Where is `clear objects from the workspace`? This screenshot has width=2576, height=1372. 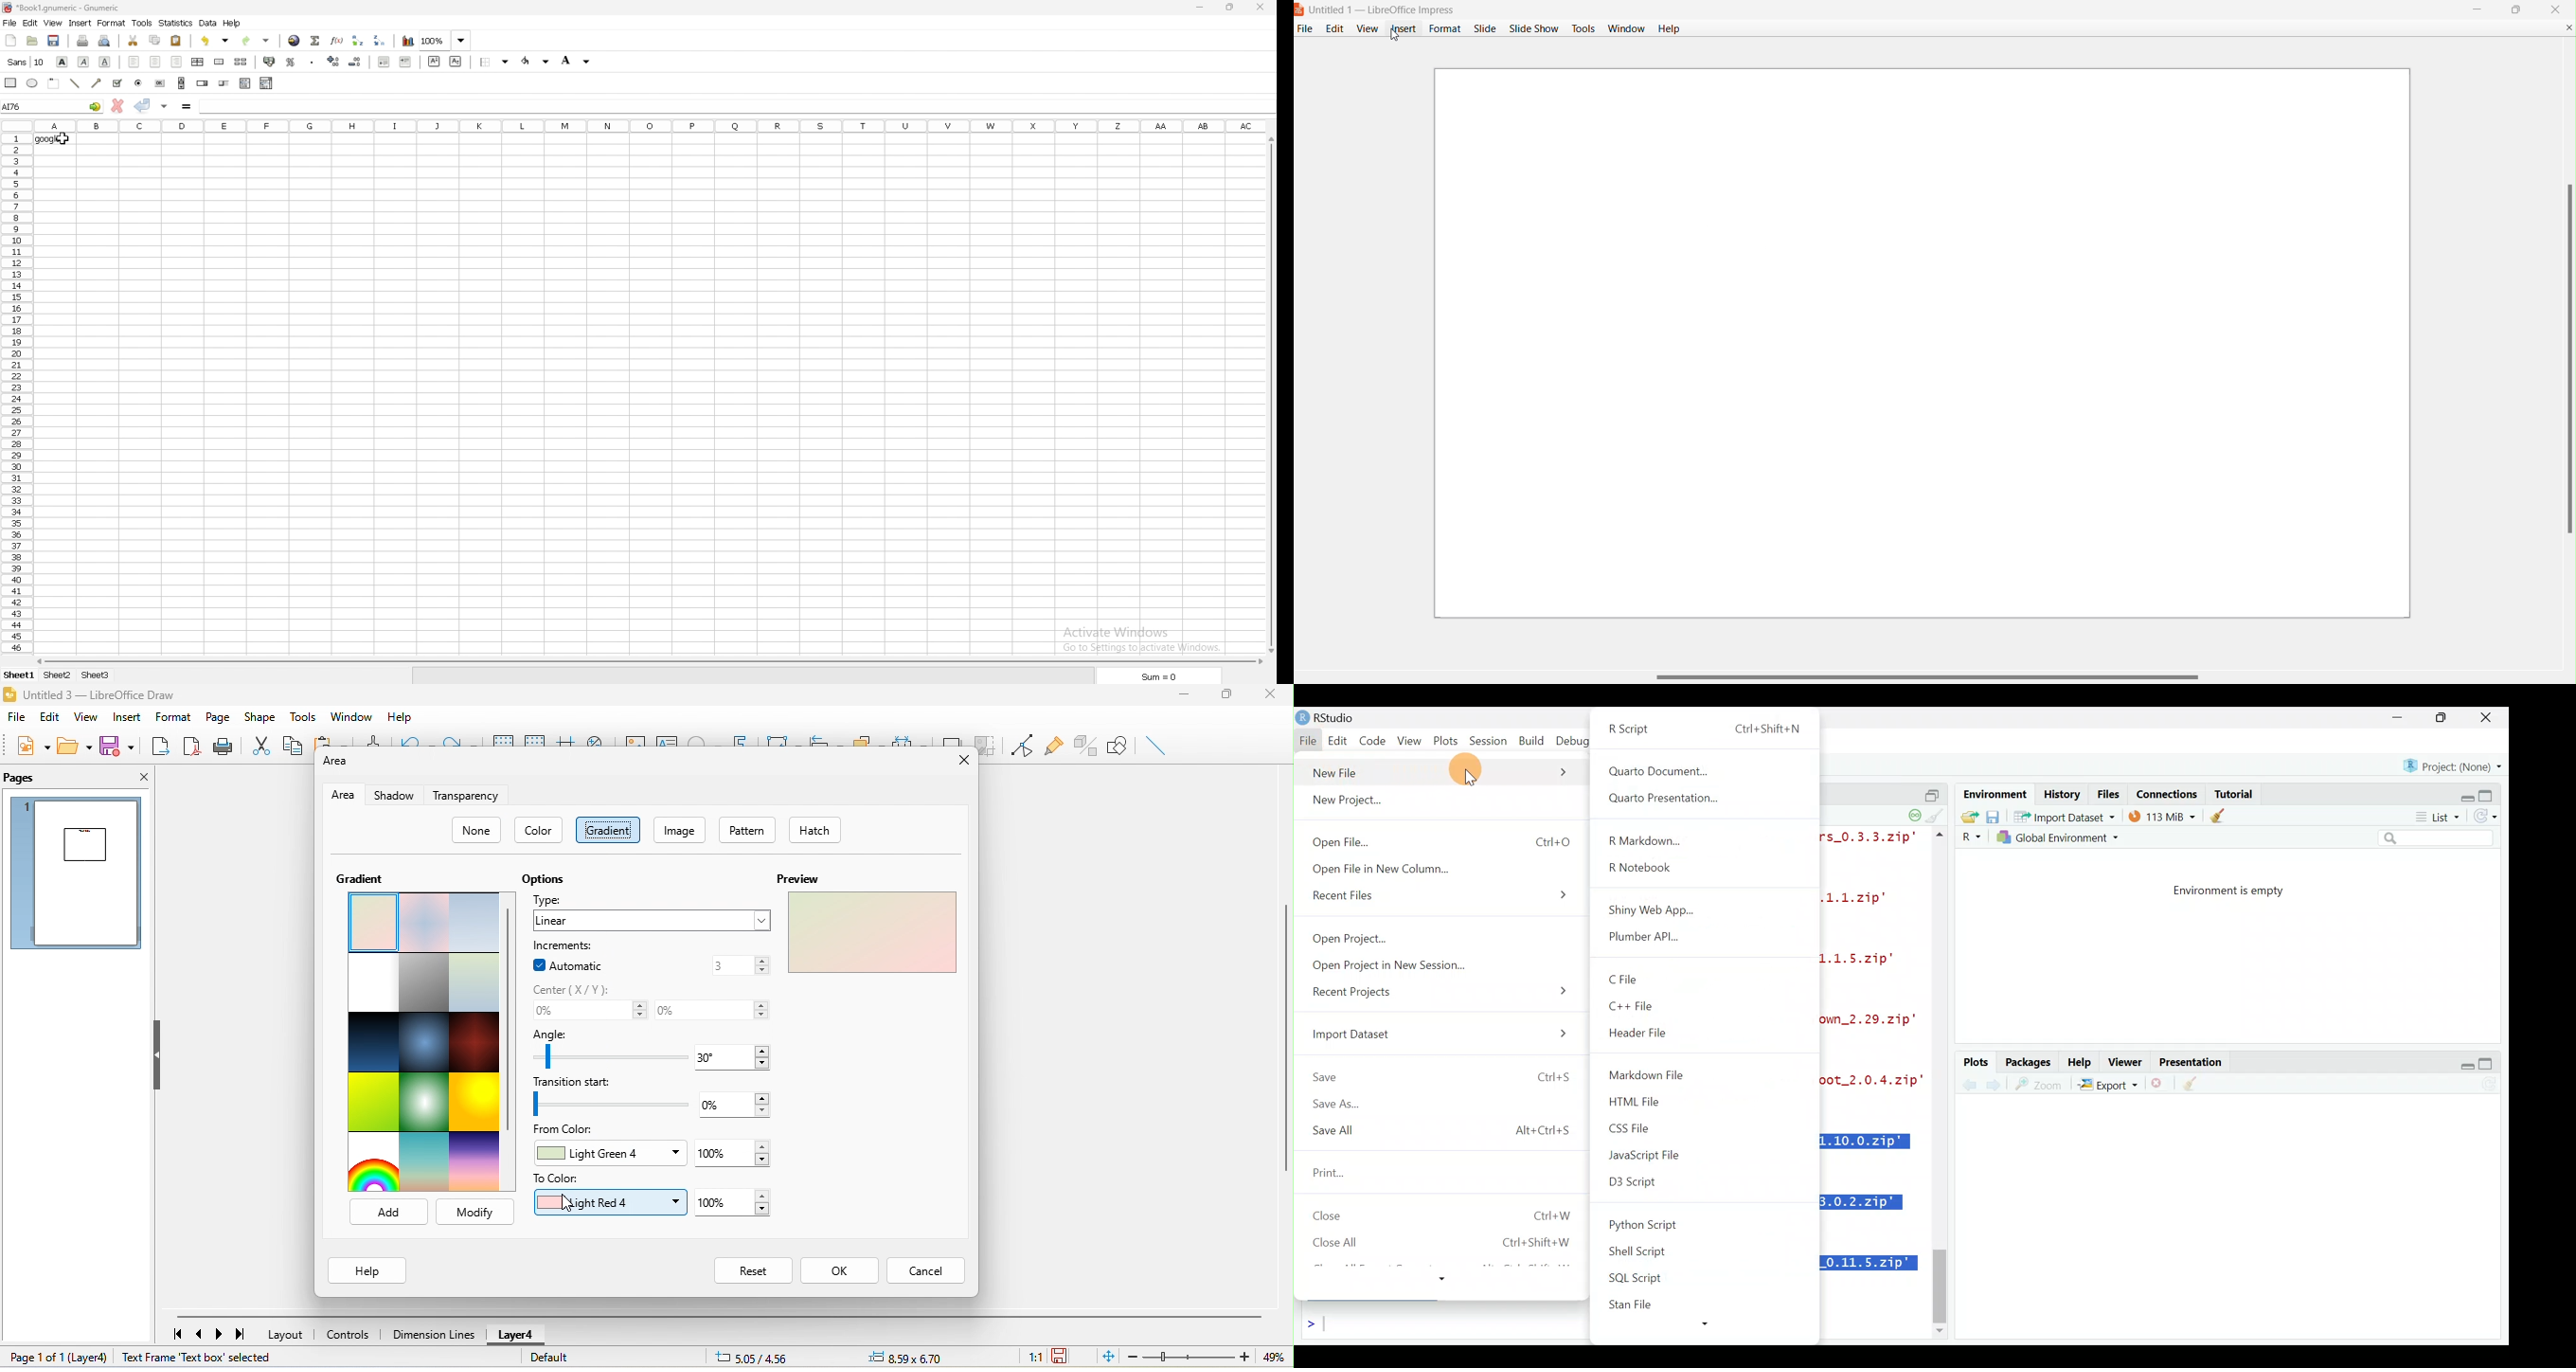
clear objects from the workspace is located at coordinates (2219, 815).